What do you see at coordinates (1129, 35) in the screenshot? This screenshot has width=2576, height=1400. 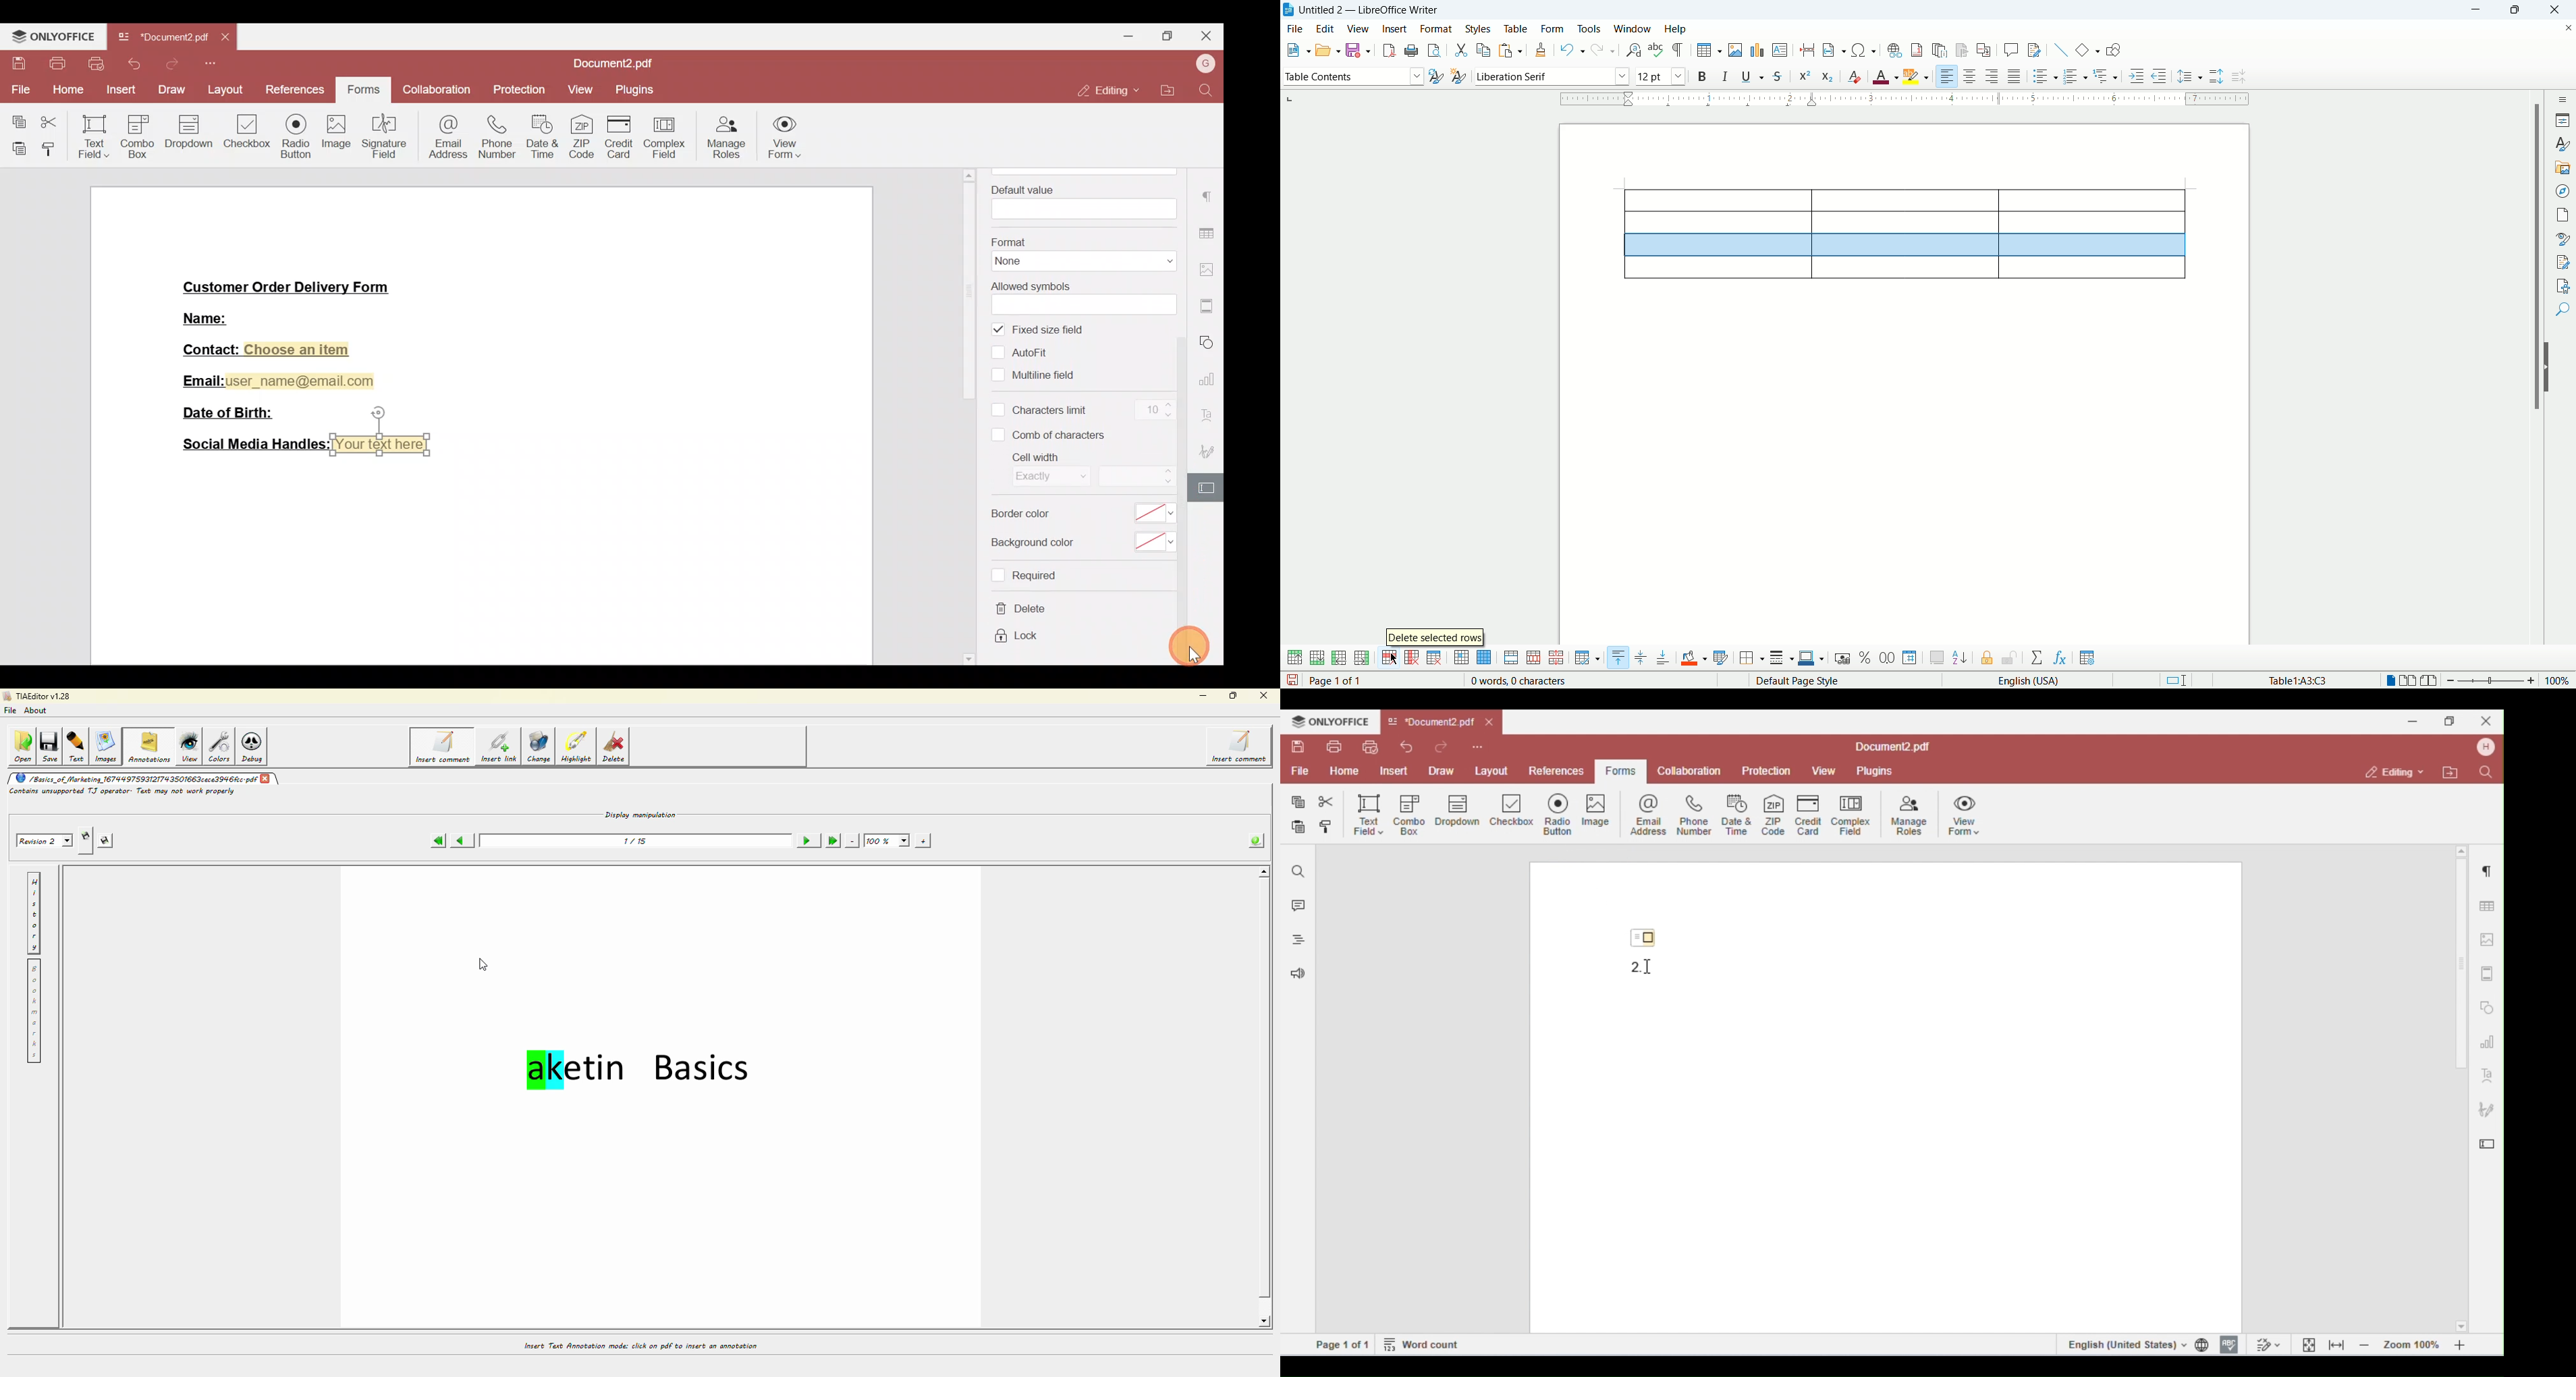 I see `Minimize` at bounding box center [1129, 35].